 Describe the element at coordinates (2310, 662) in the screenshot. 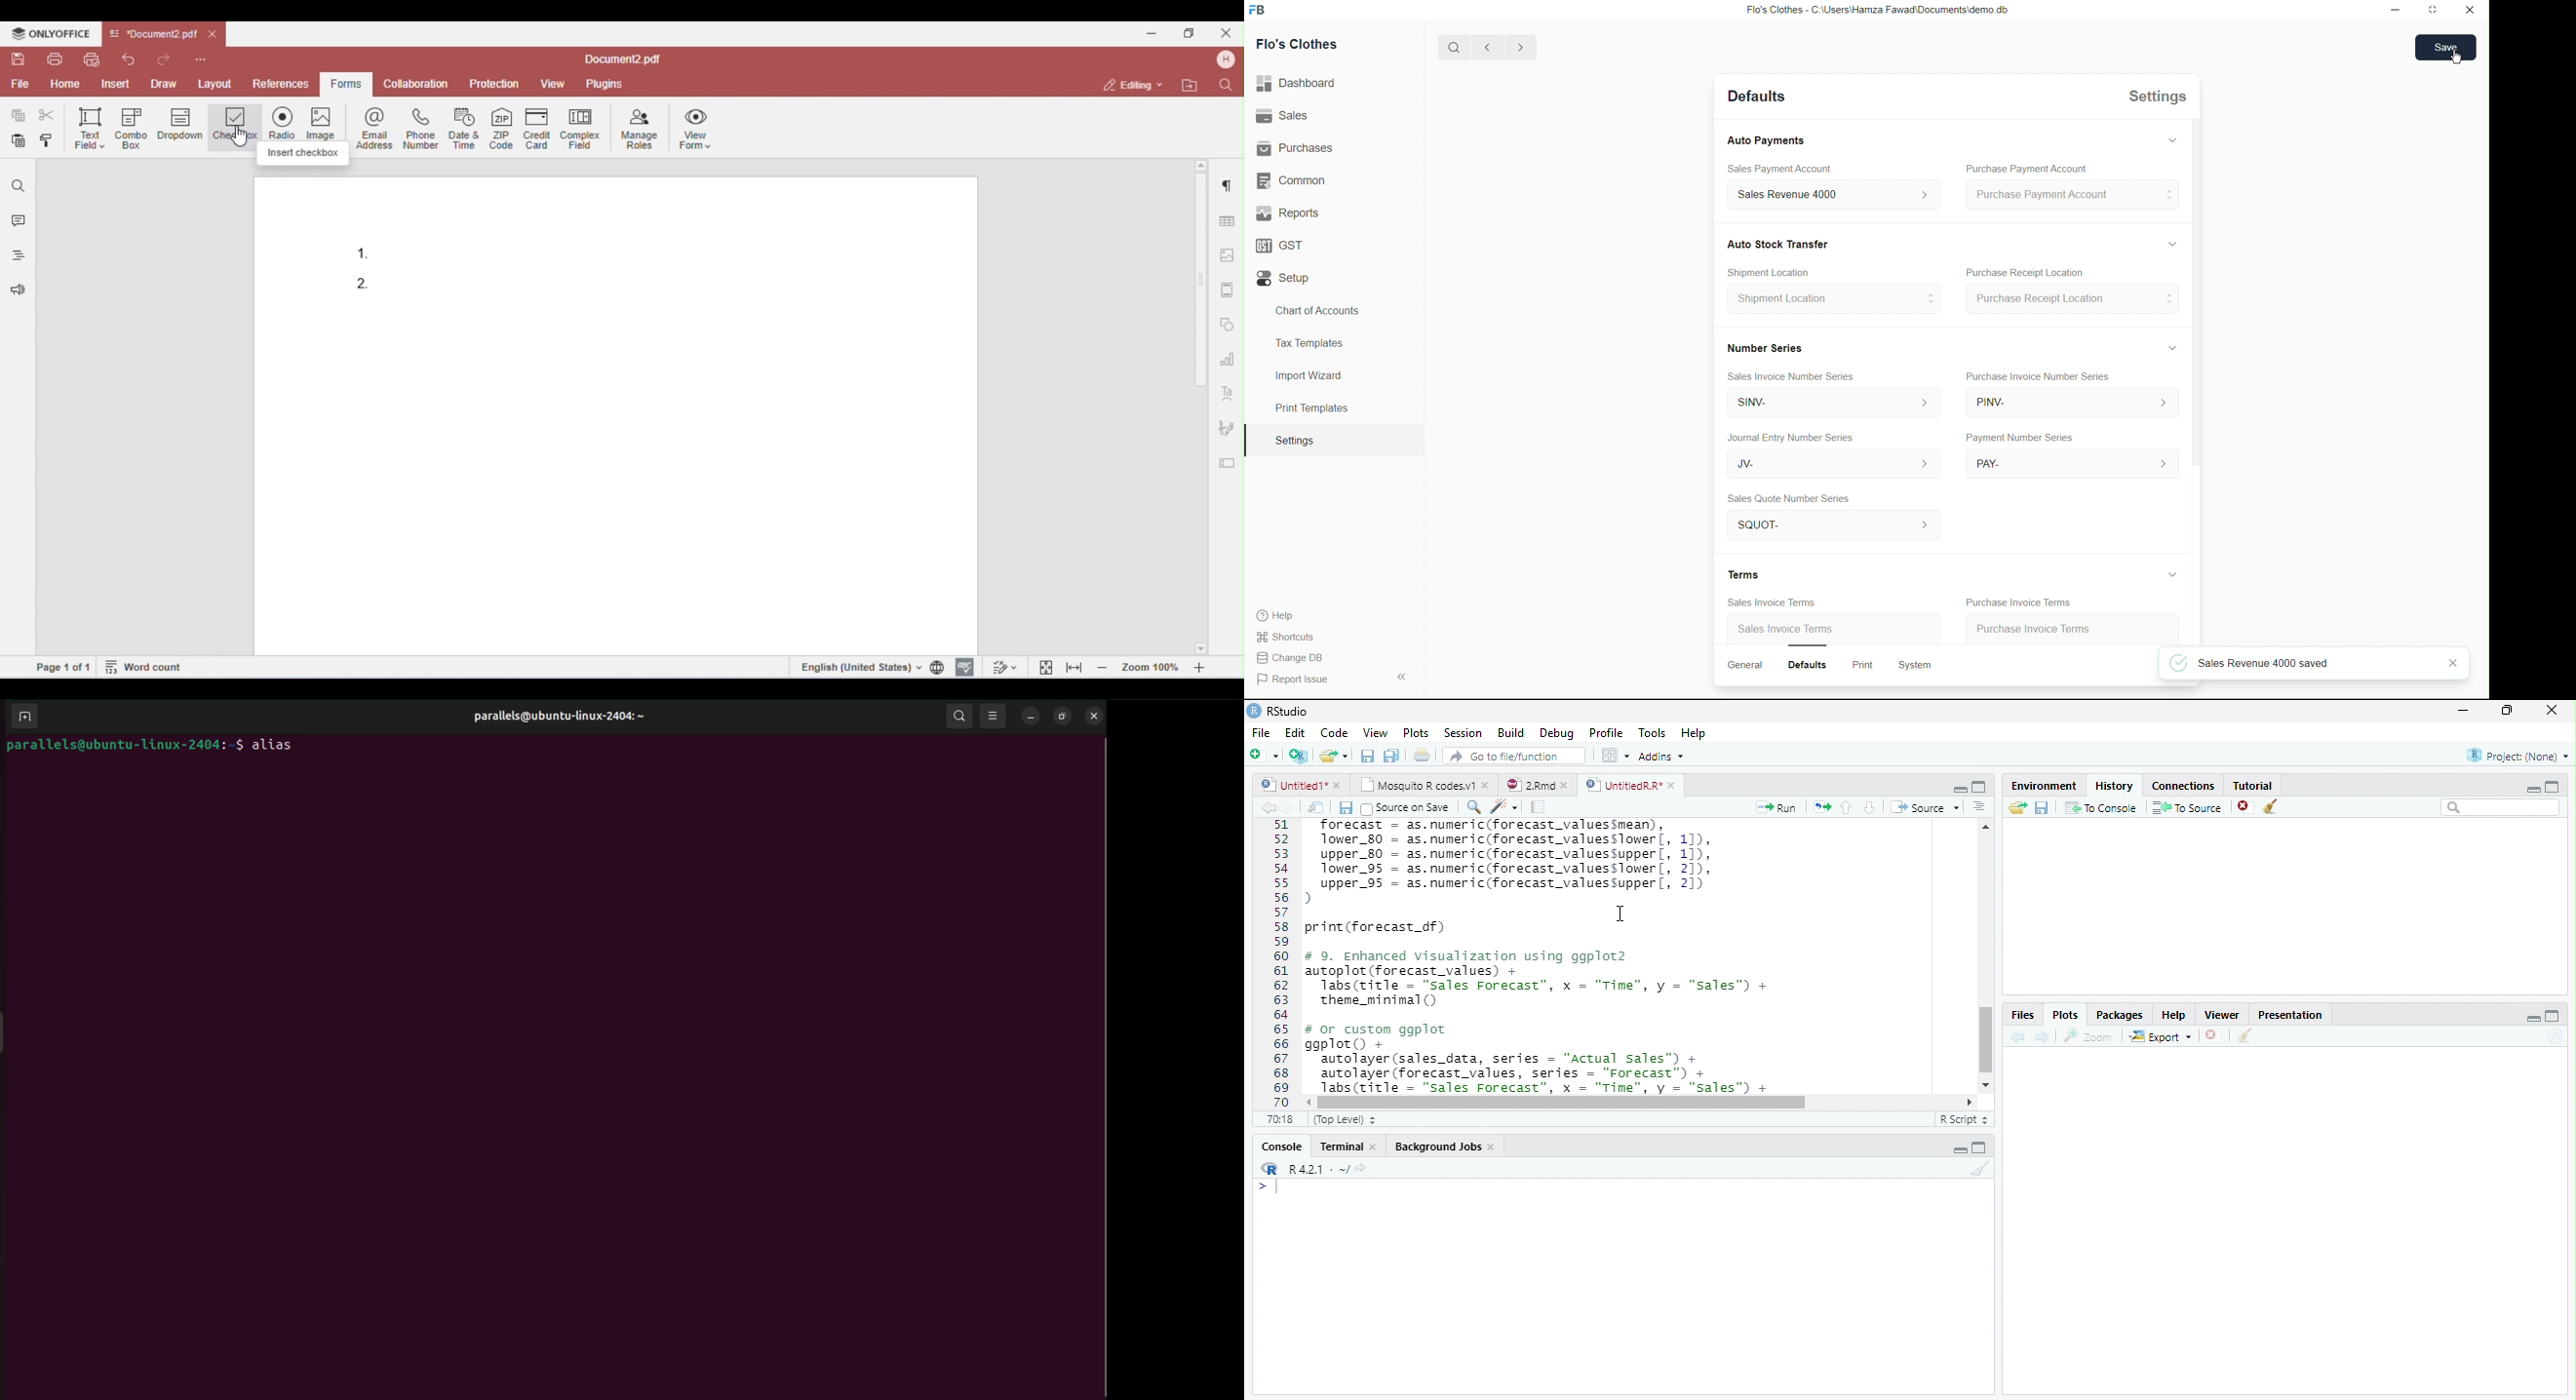

I see `Sales Revenue 4000 saved` at that location.